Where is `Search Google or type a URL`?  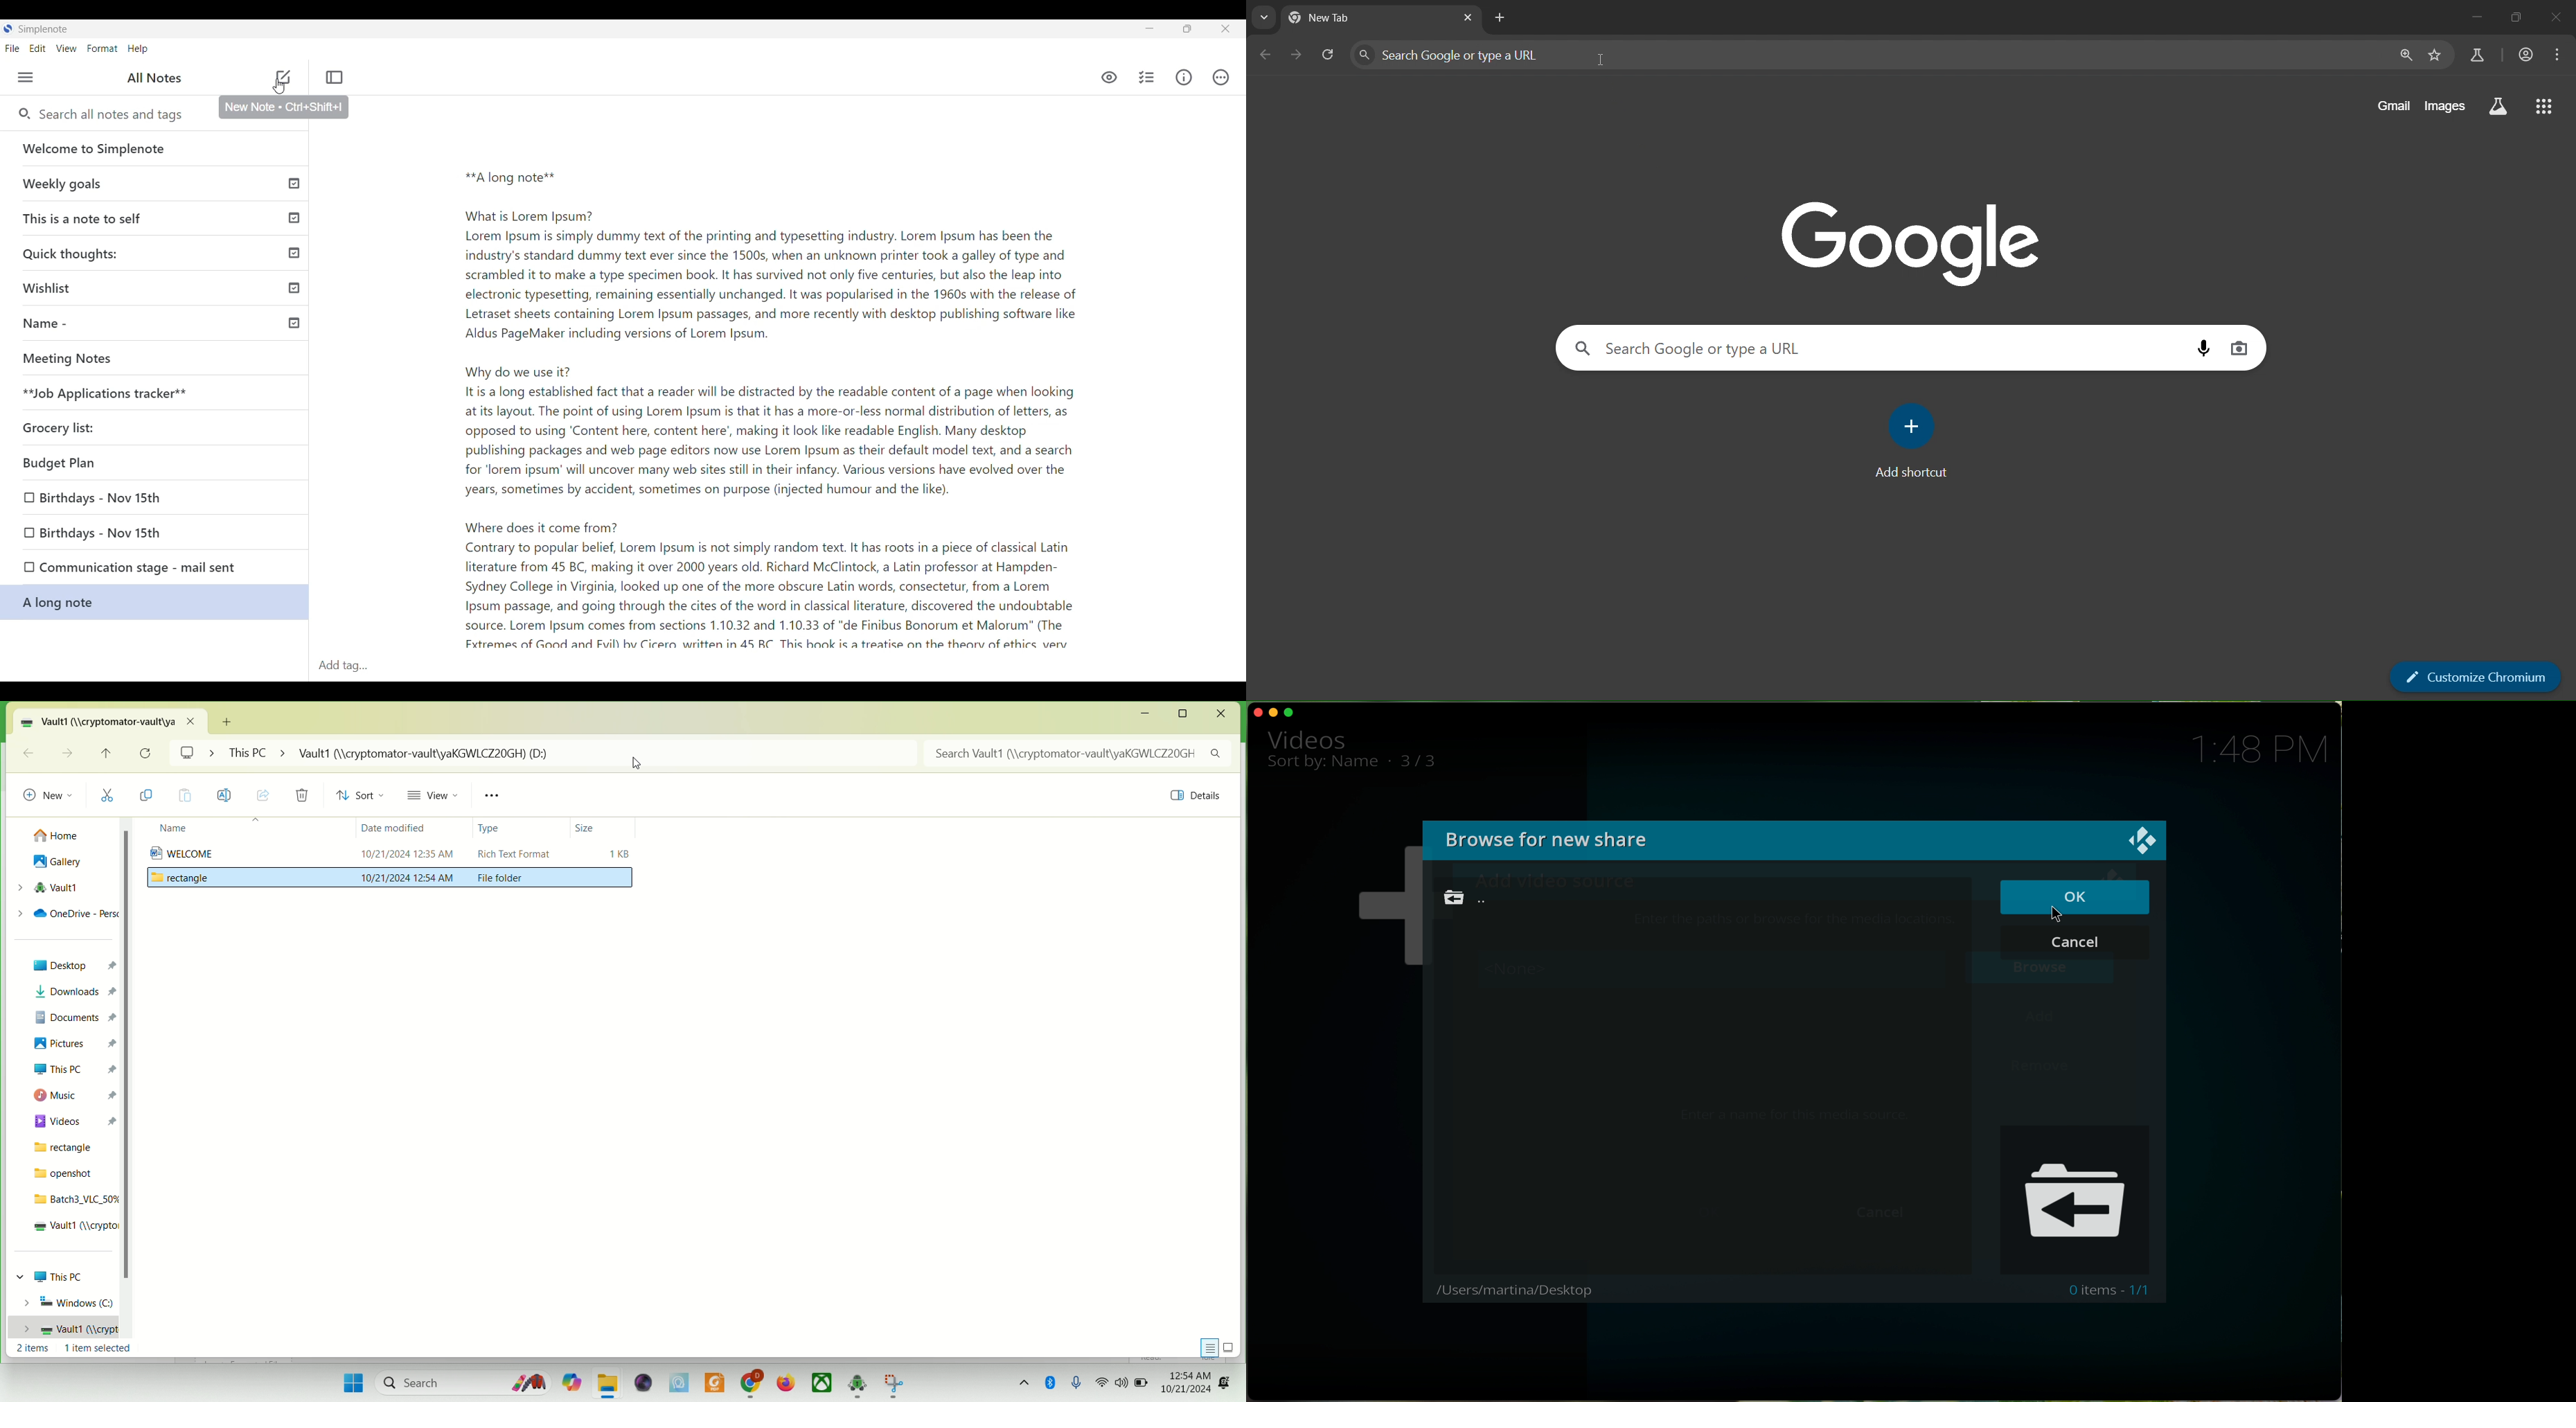 Search Google or type a URL is located at coordinates (1449, 55).